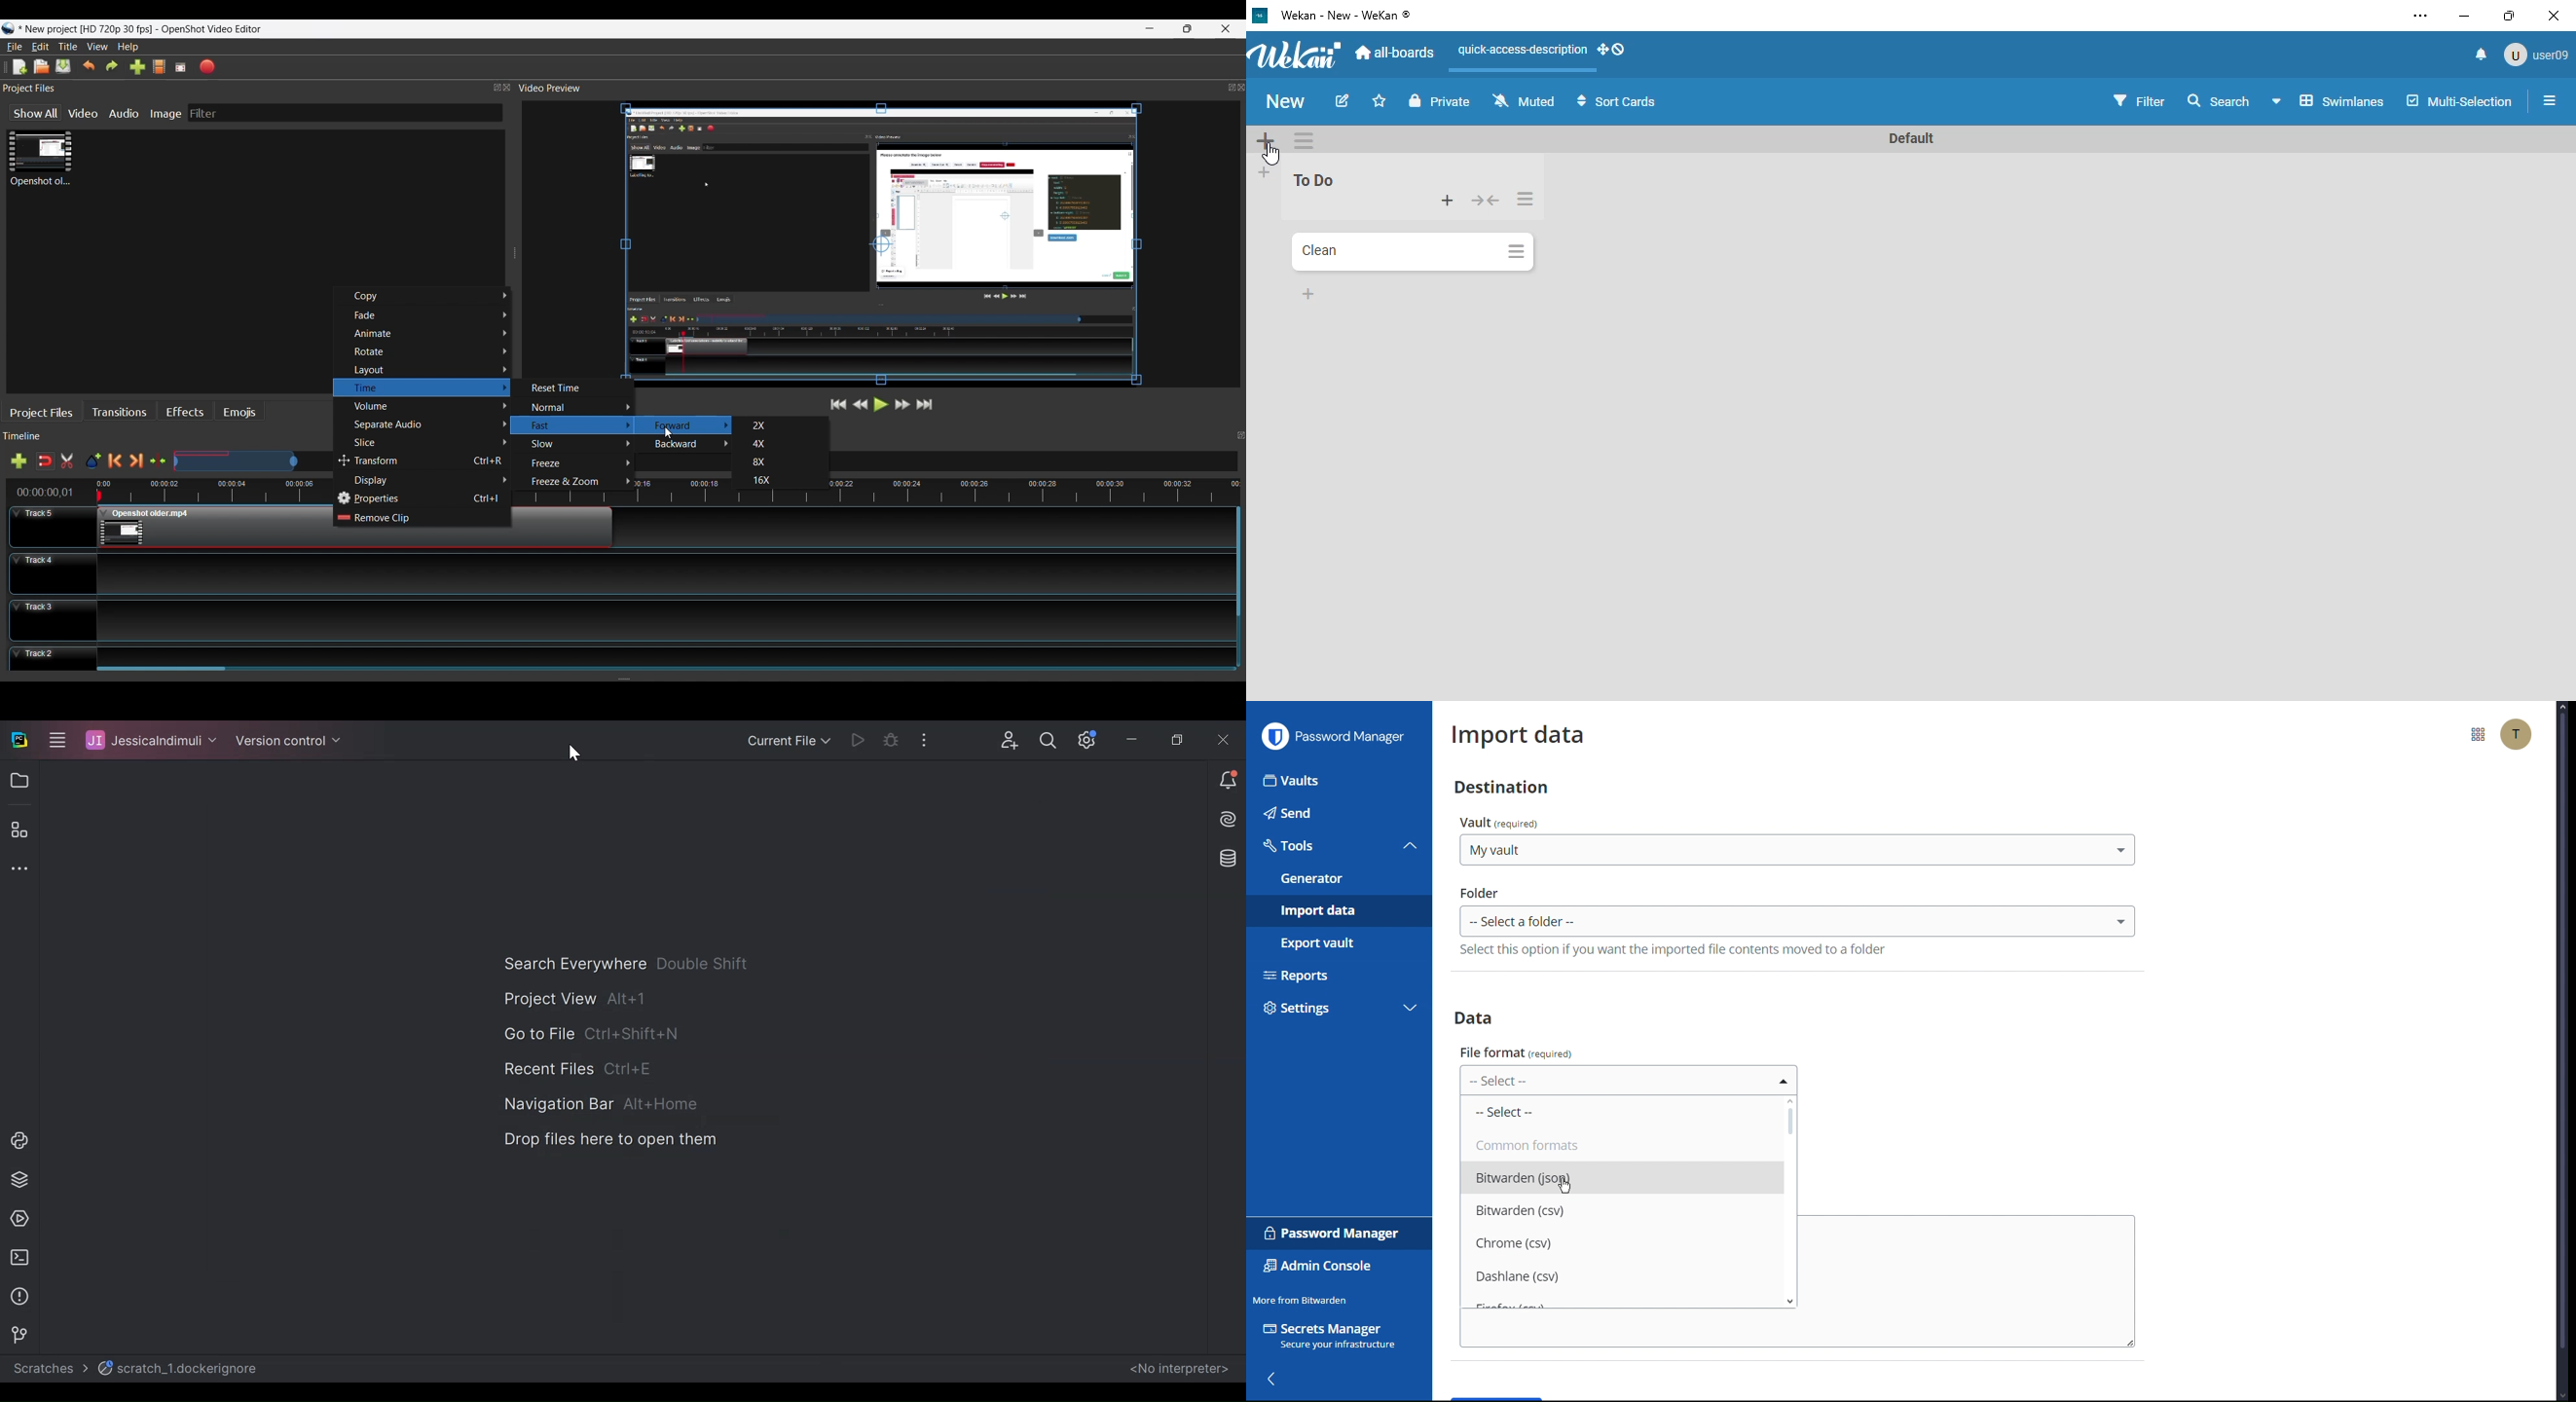 The width and height of the screenshot is (2576, 1428). I want to click on maximize, so click(2510, 16).